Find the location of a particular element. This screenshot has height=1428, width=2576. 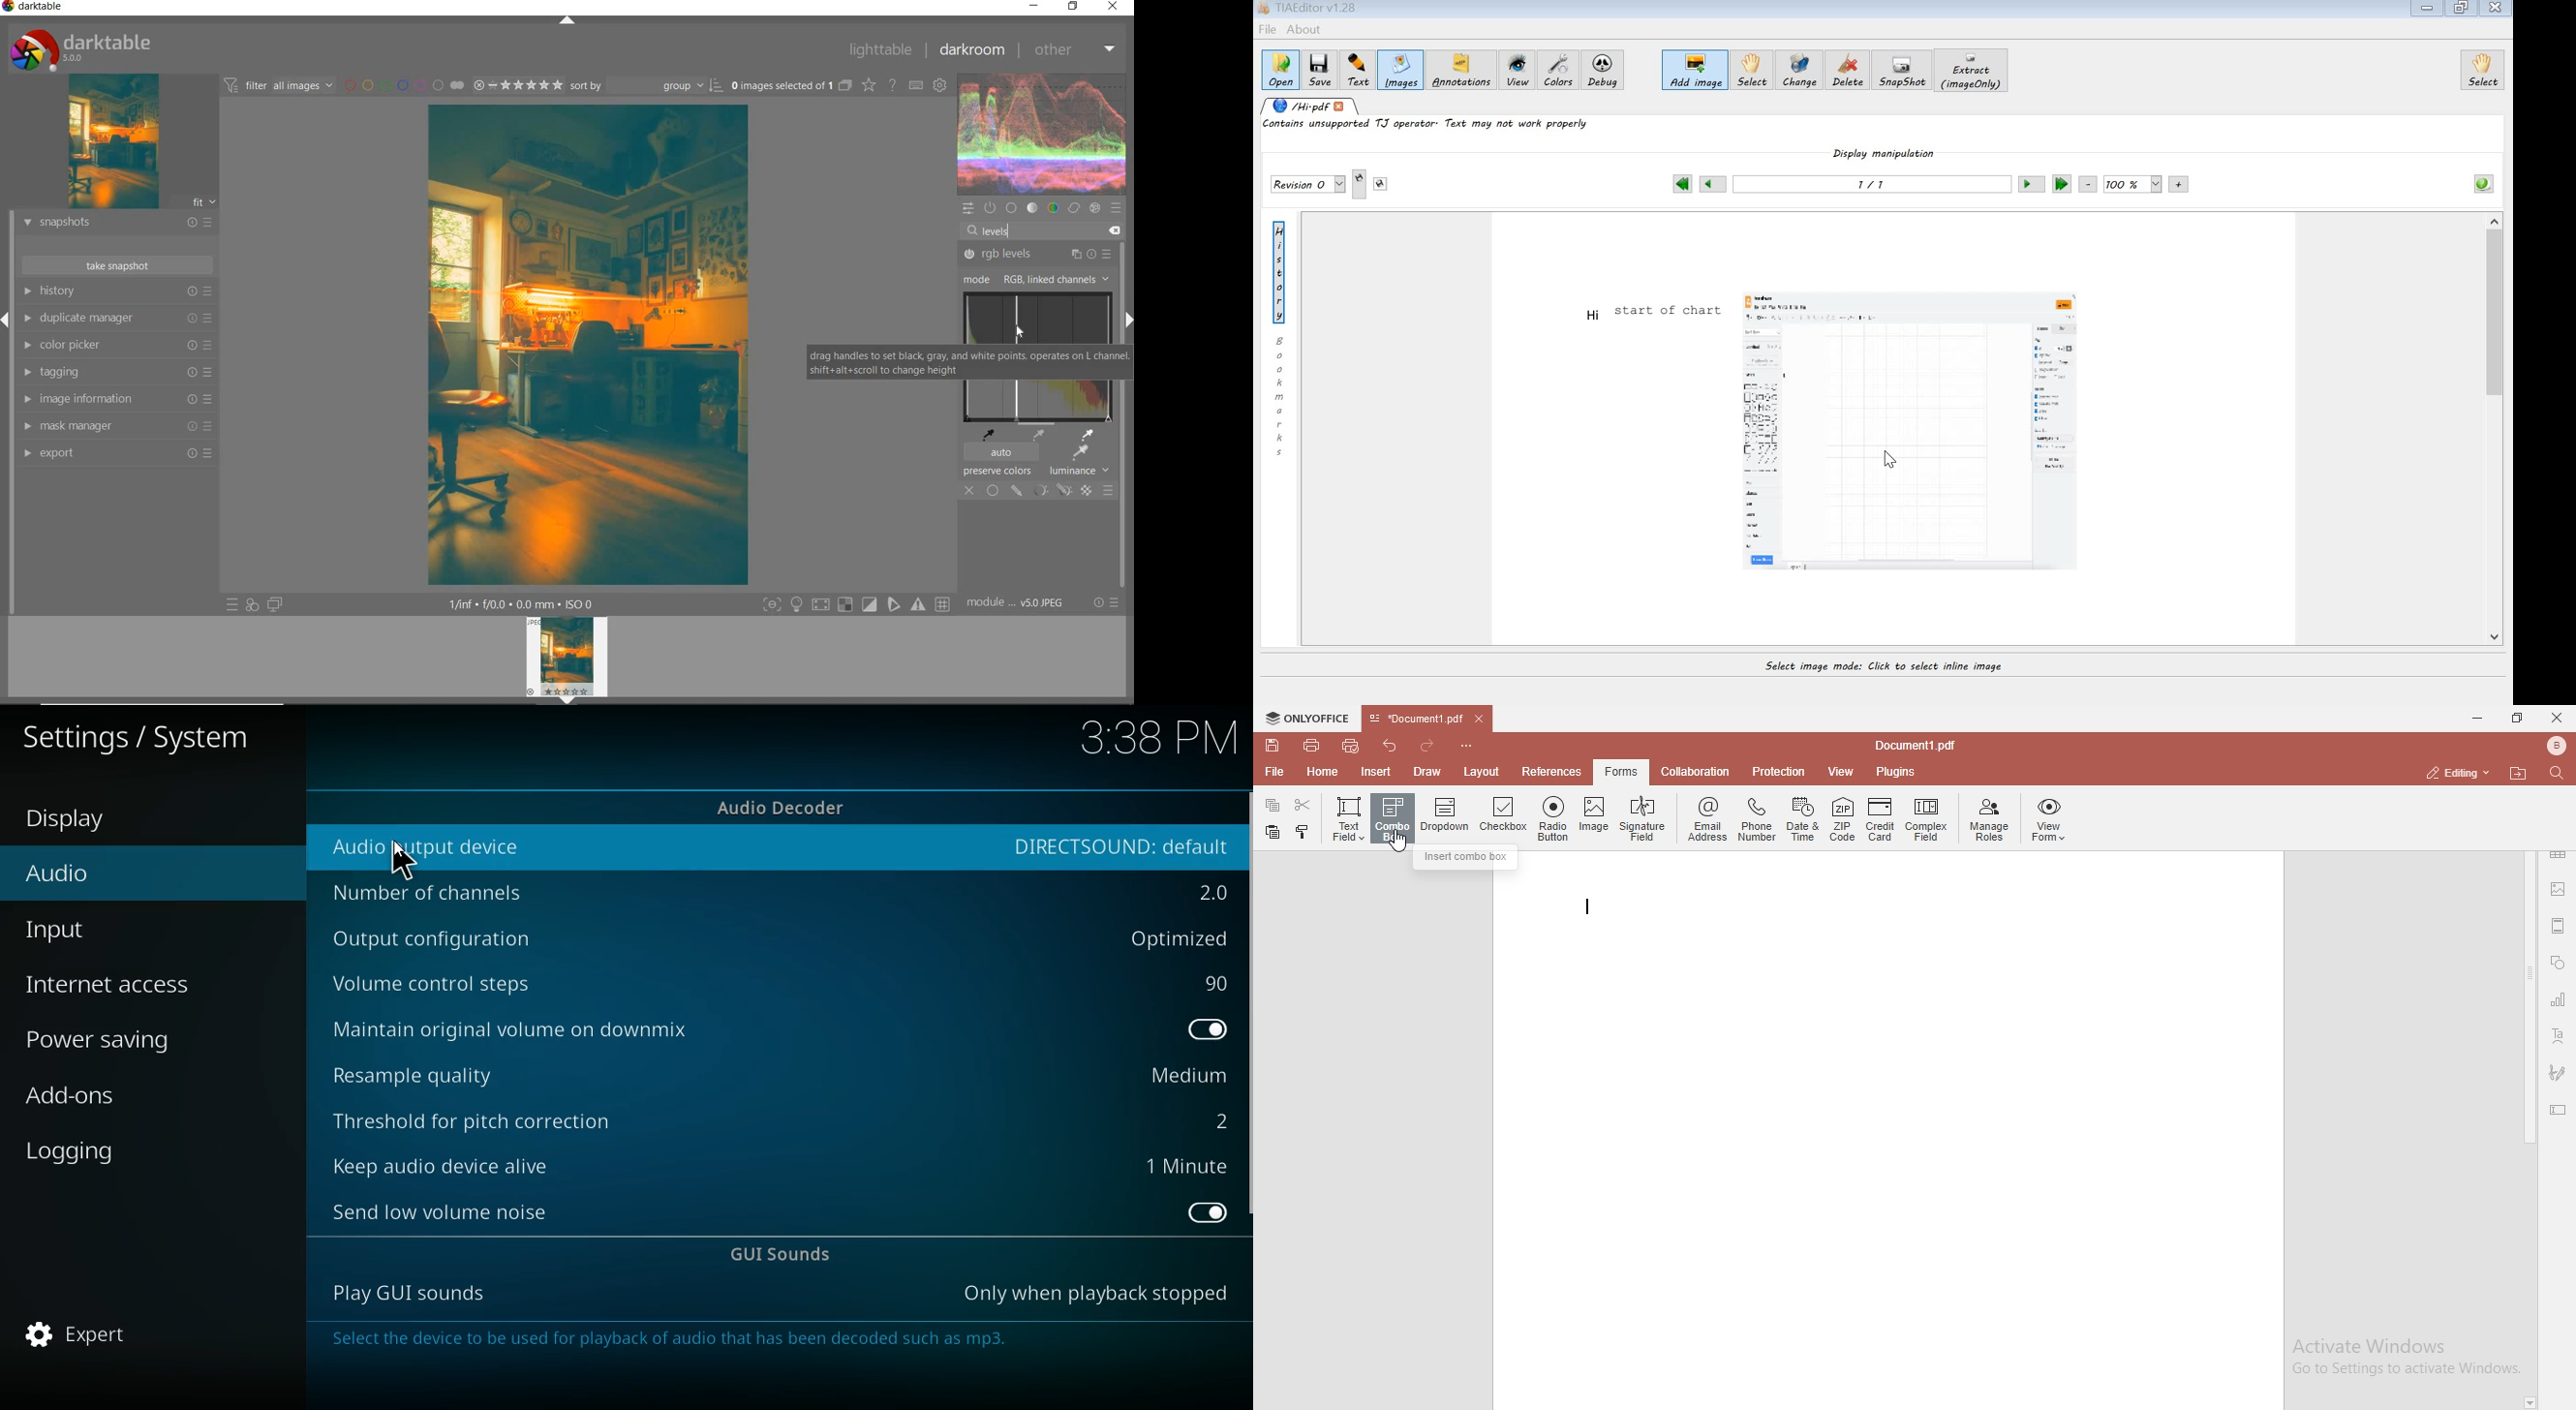

volume control steps is located at coordinates (453, 982).